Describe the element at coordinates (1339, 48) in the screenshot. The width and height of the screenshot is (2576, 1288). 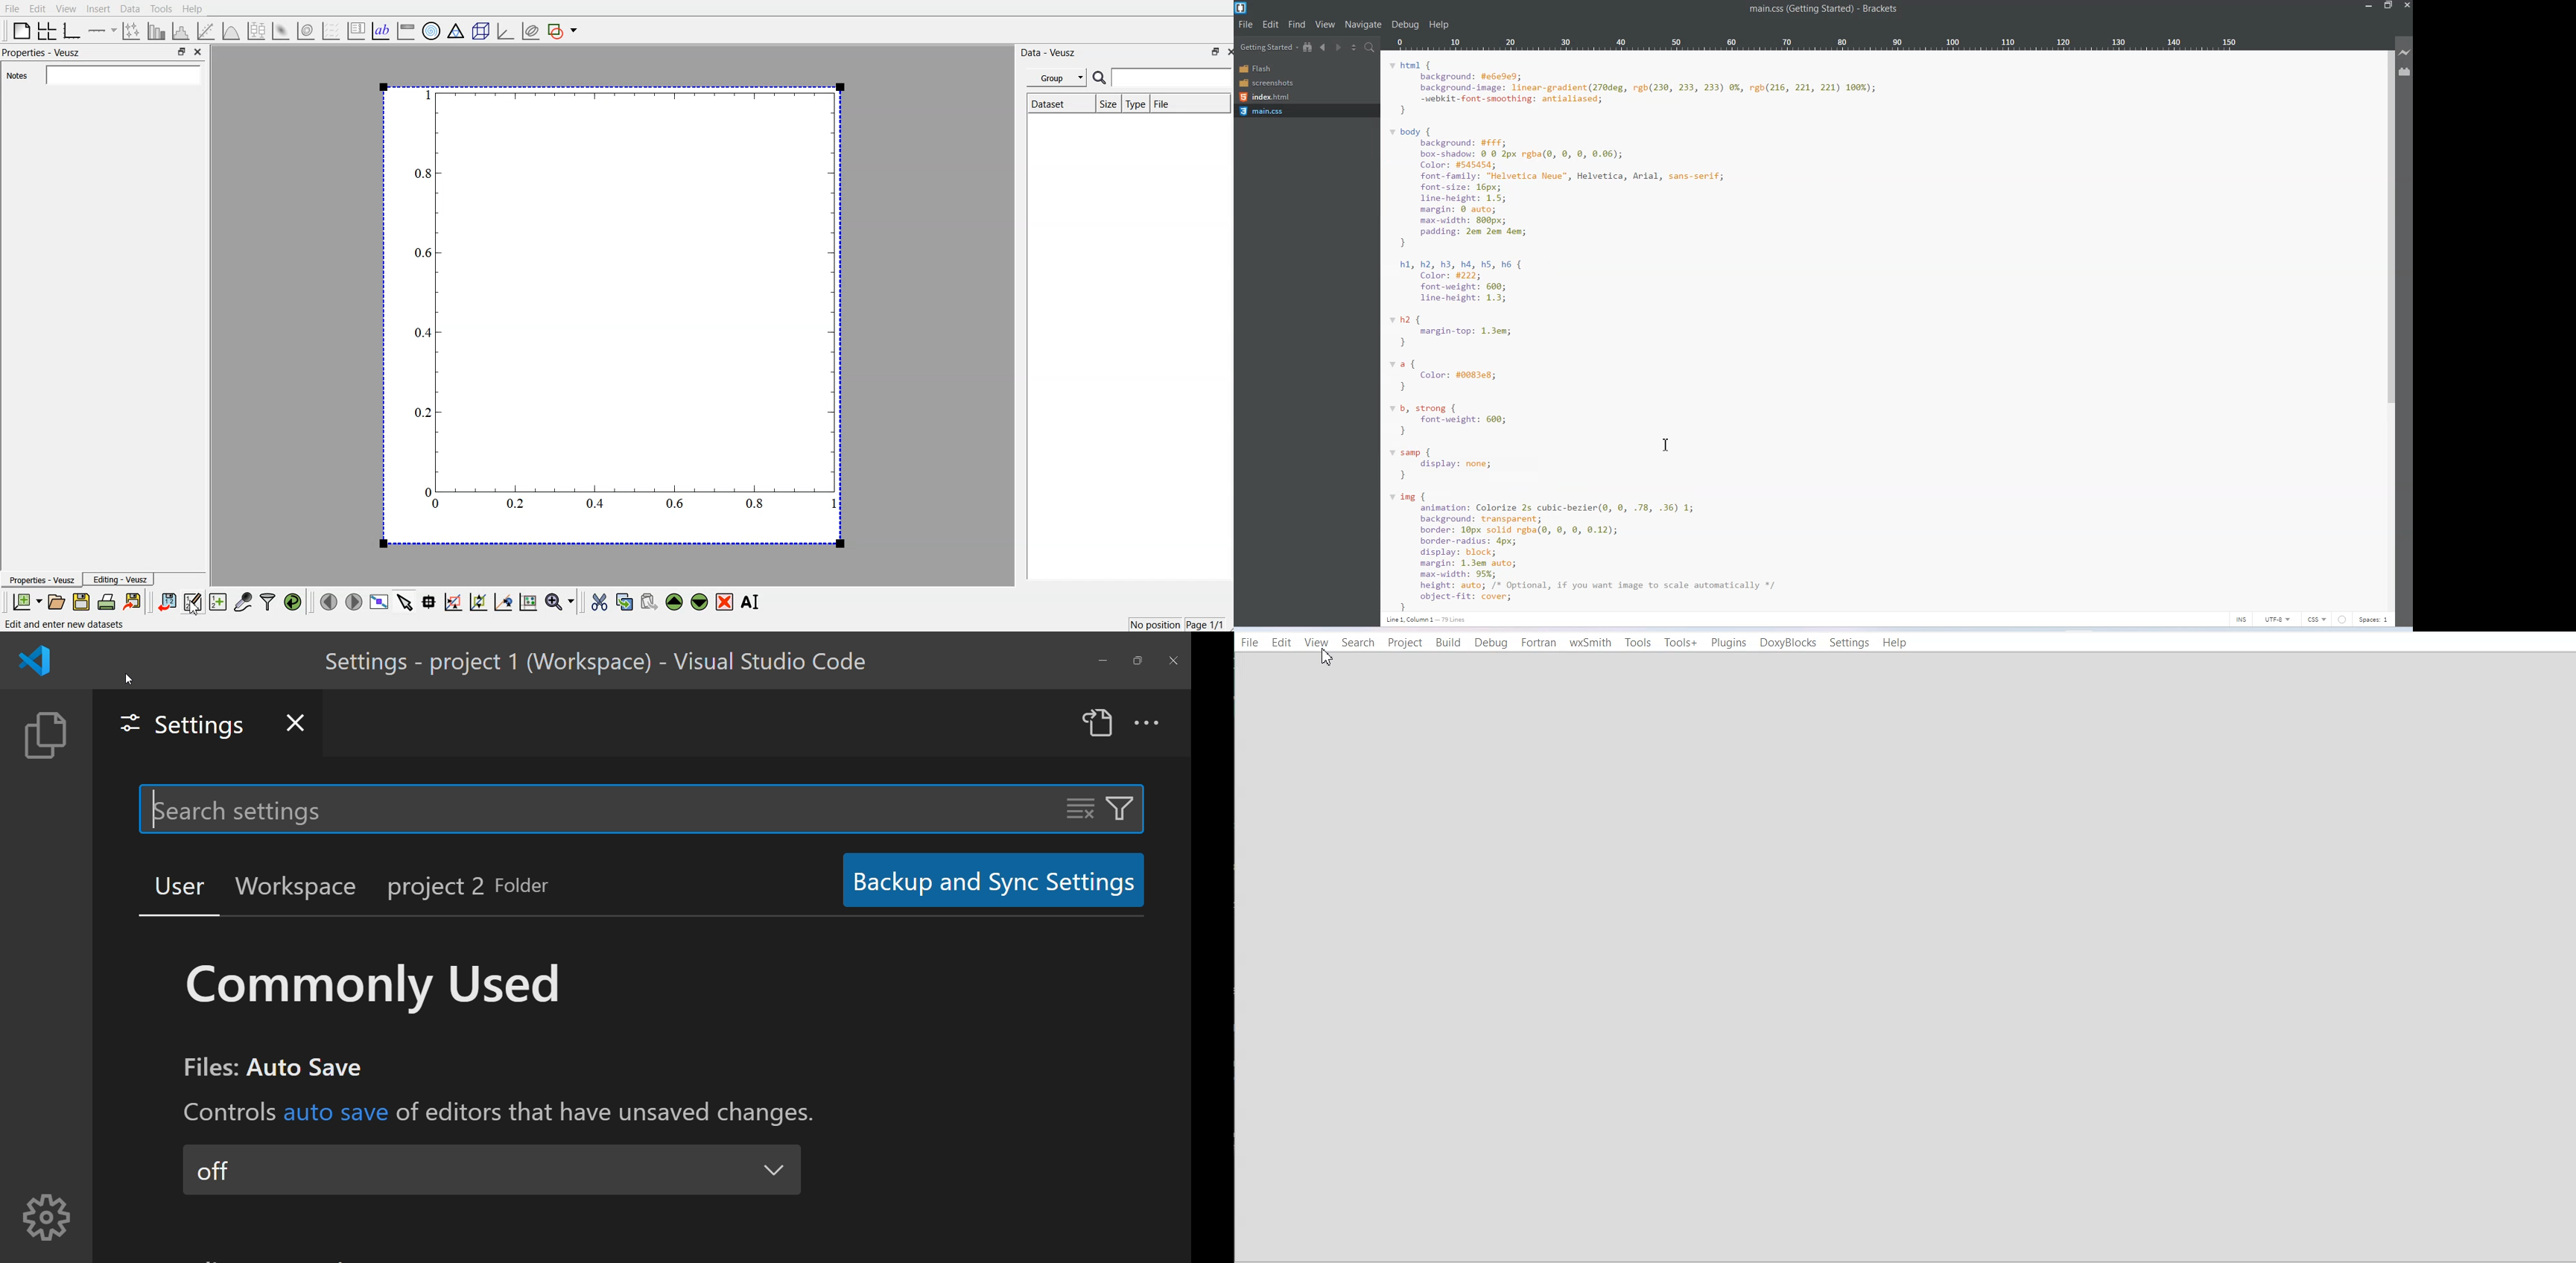
I see `Navigate Forwards` at that location.